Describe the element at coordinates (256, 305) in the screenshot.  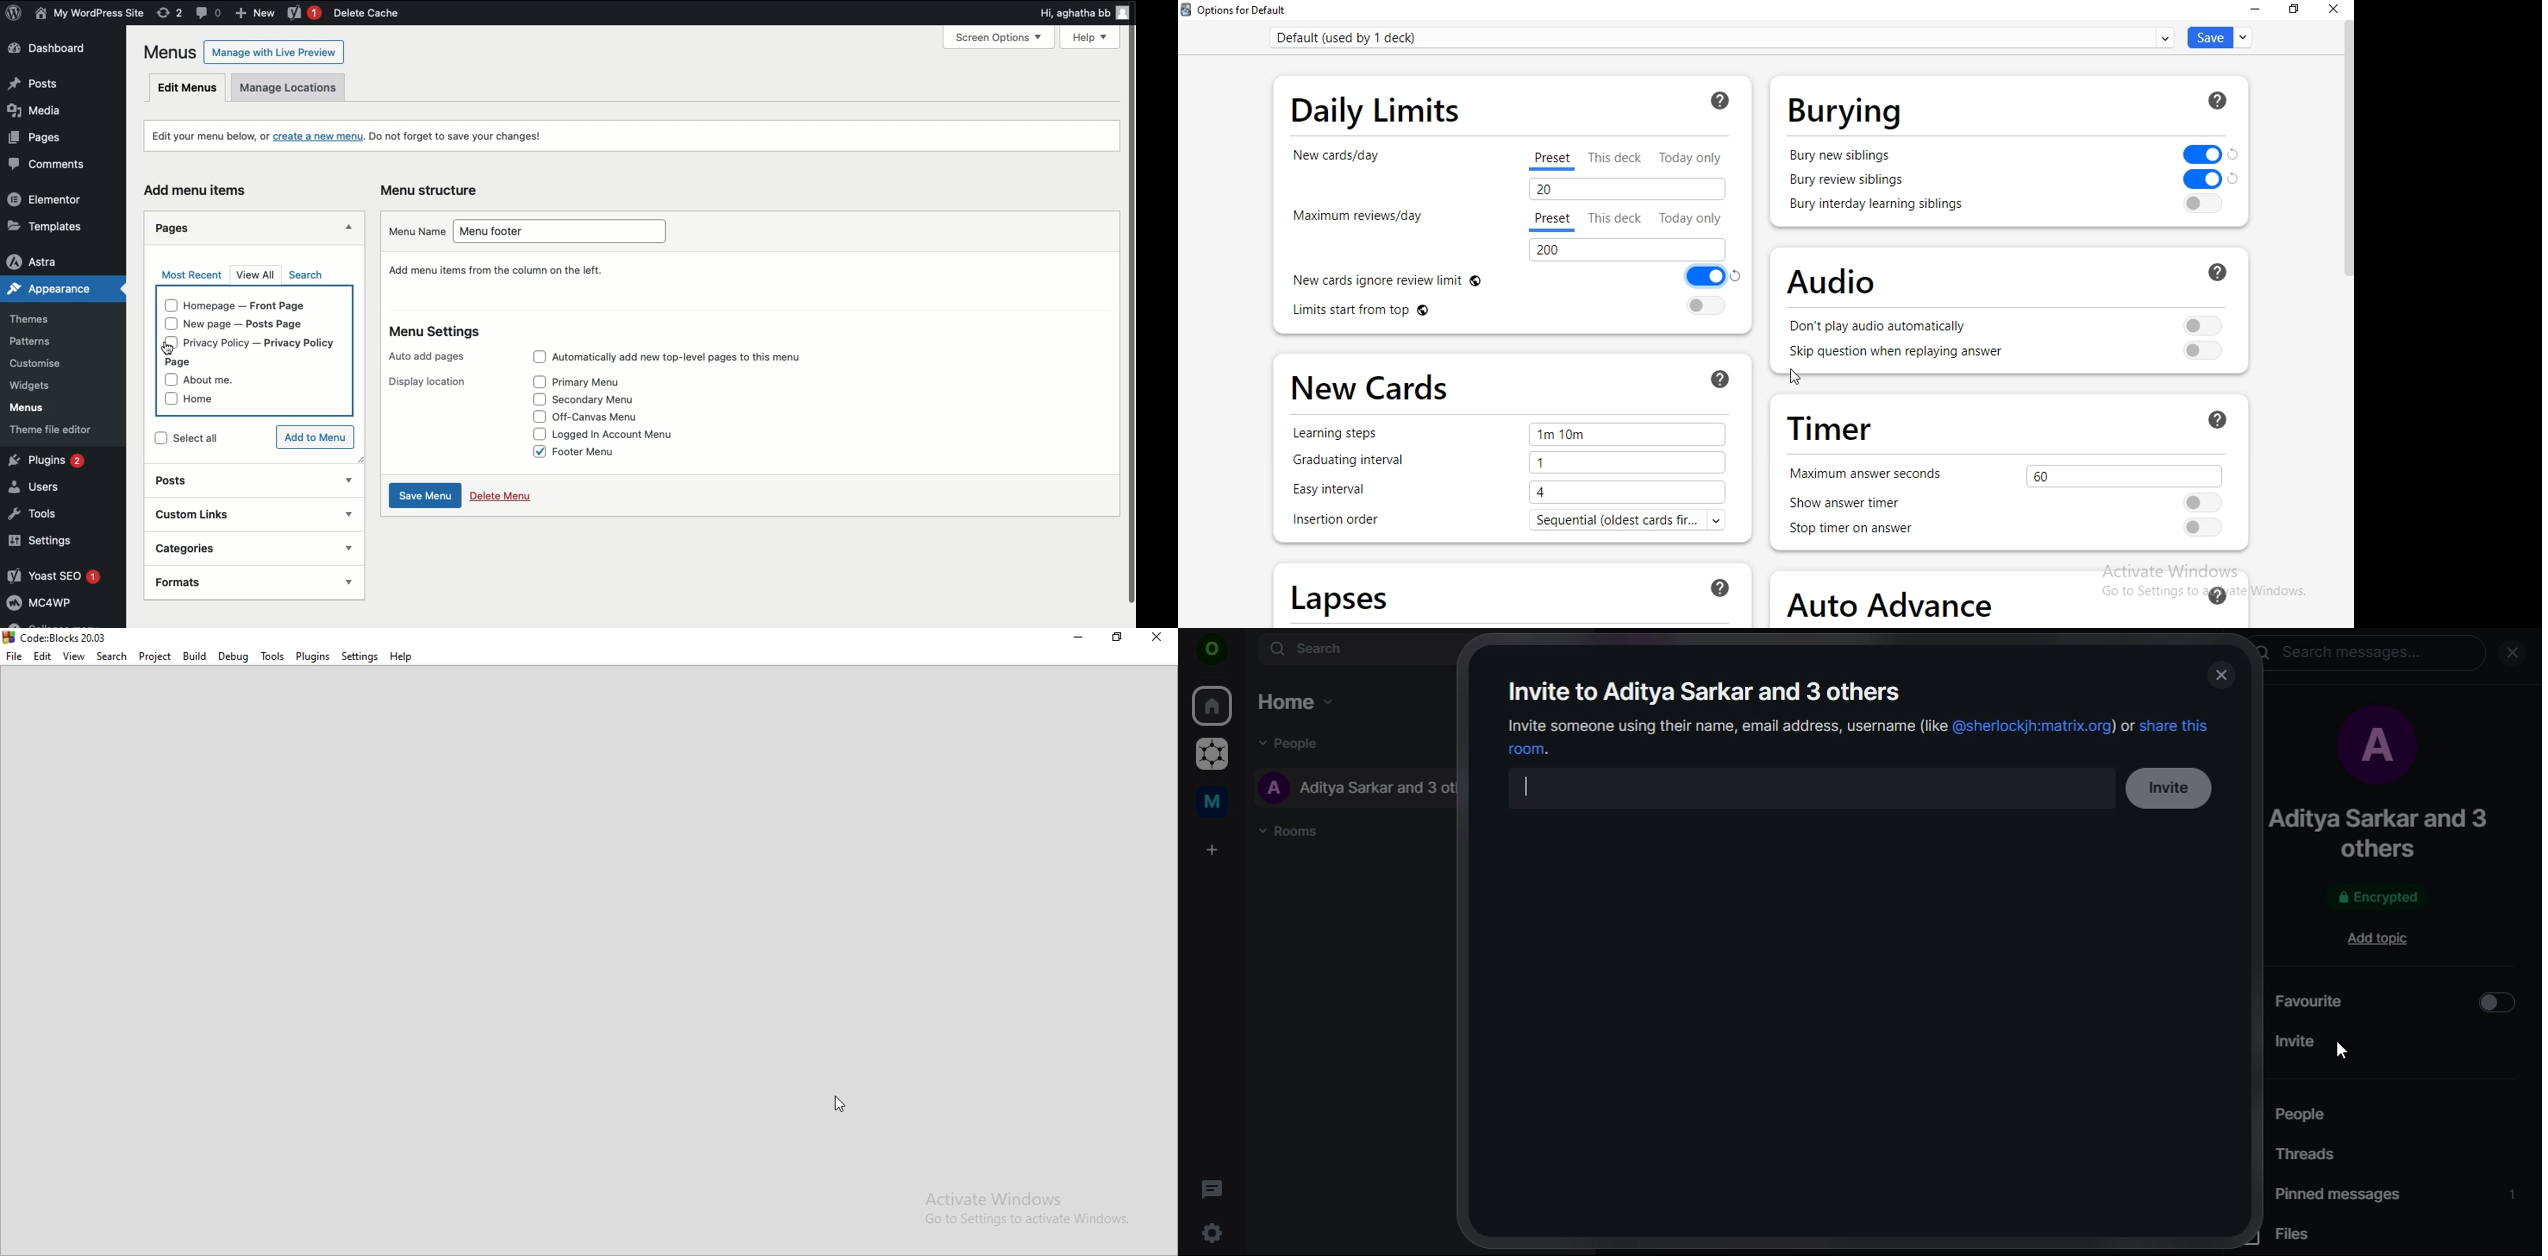
I see `Homepage ~ Front page` at that location.